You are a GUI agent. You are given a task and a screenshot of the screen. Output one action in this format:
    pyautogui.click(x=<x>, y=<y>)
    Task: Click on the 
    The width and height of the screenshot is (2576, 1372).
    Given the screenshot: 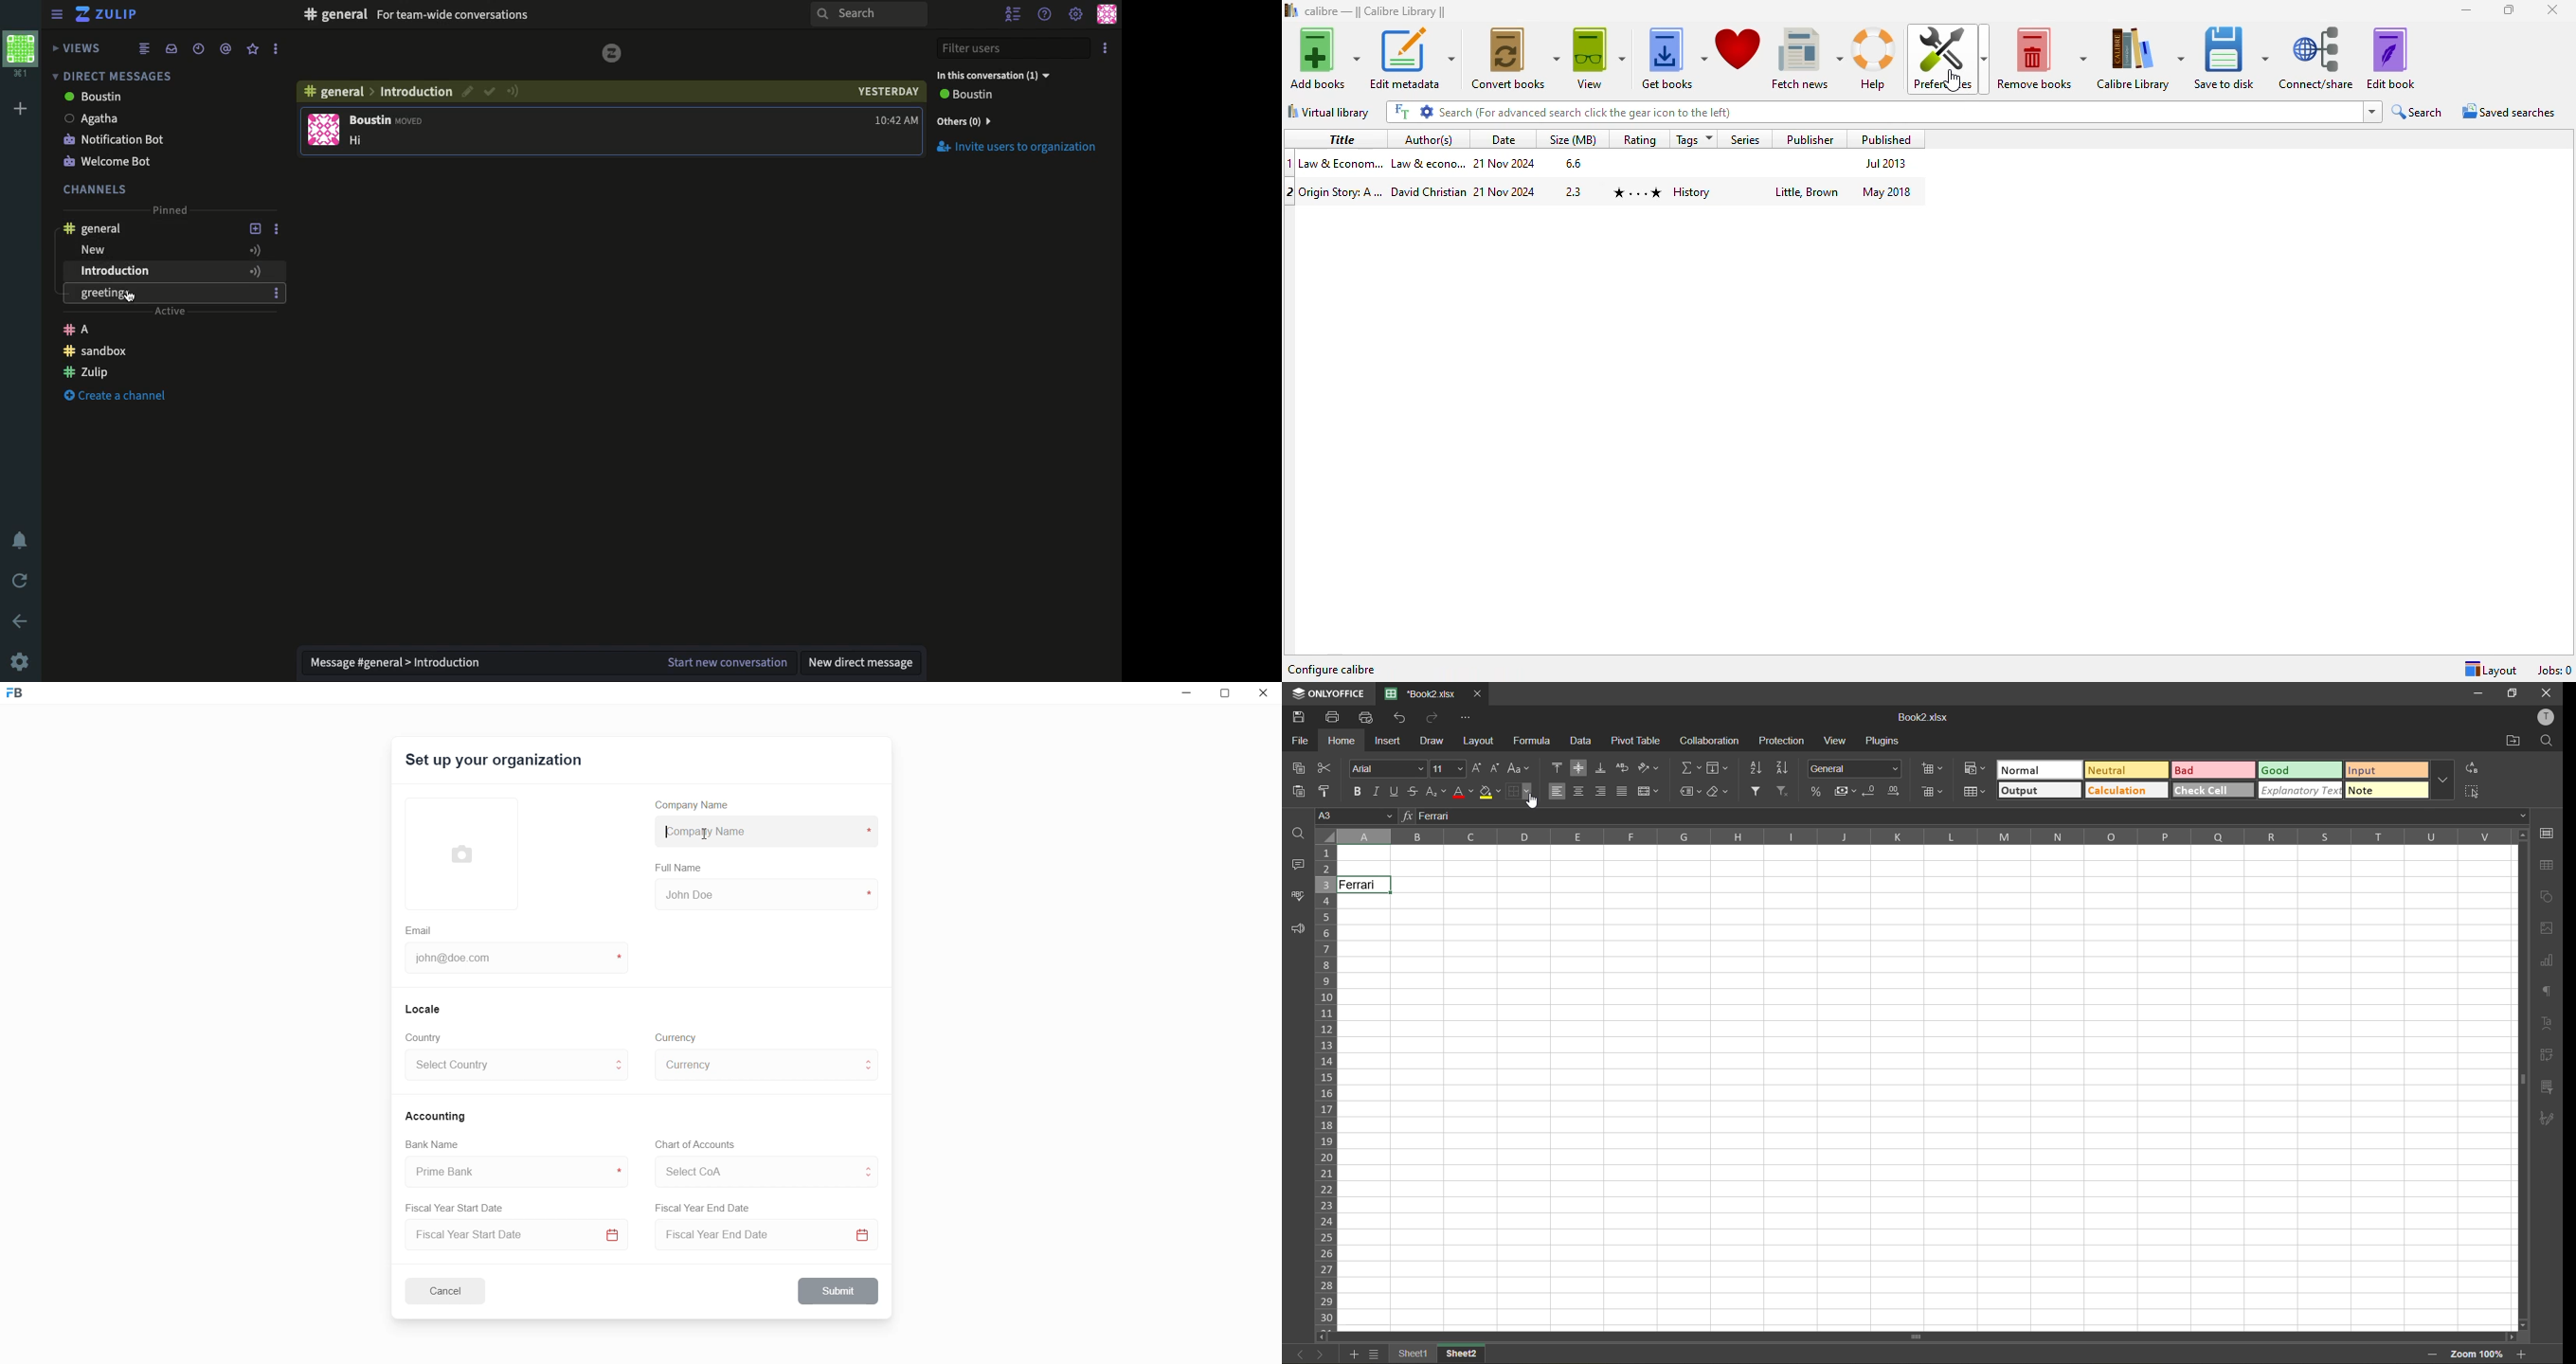 What is the action you would take?
    pyautogui.click(x=415, y=91)
    